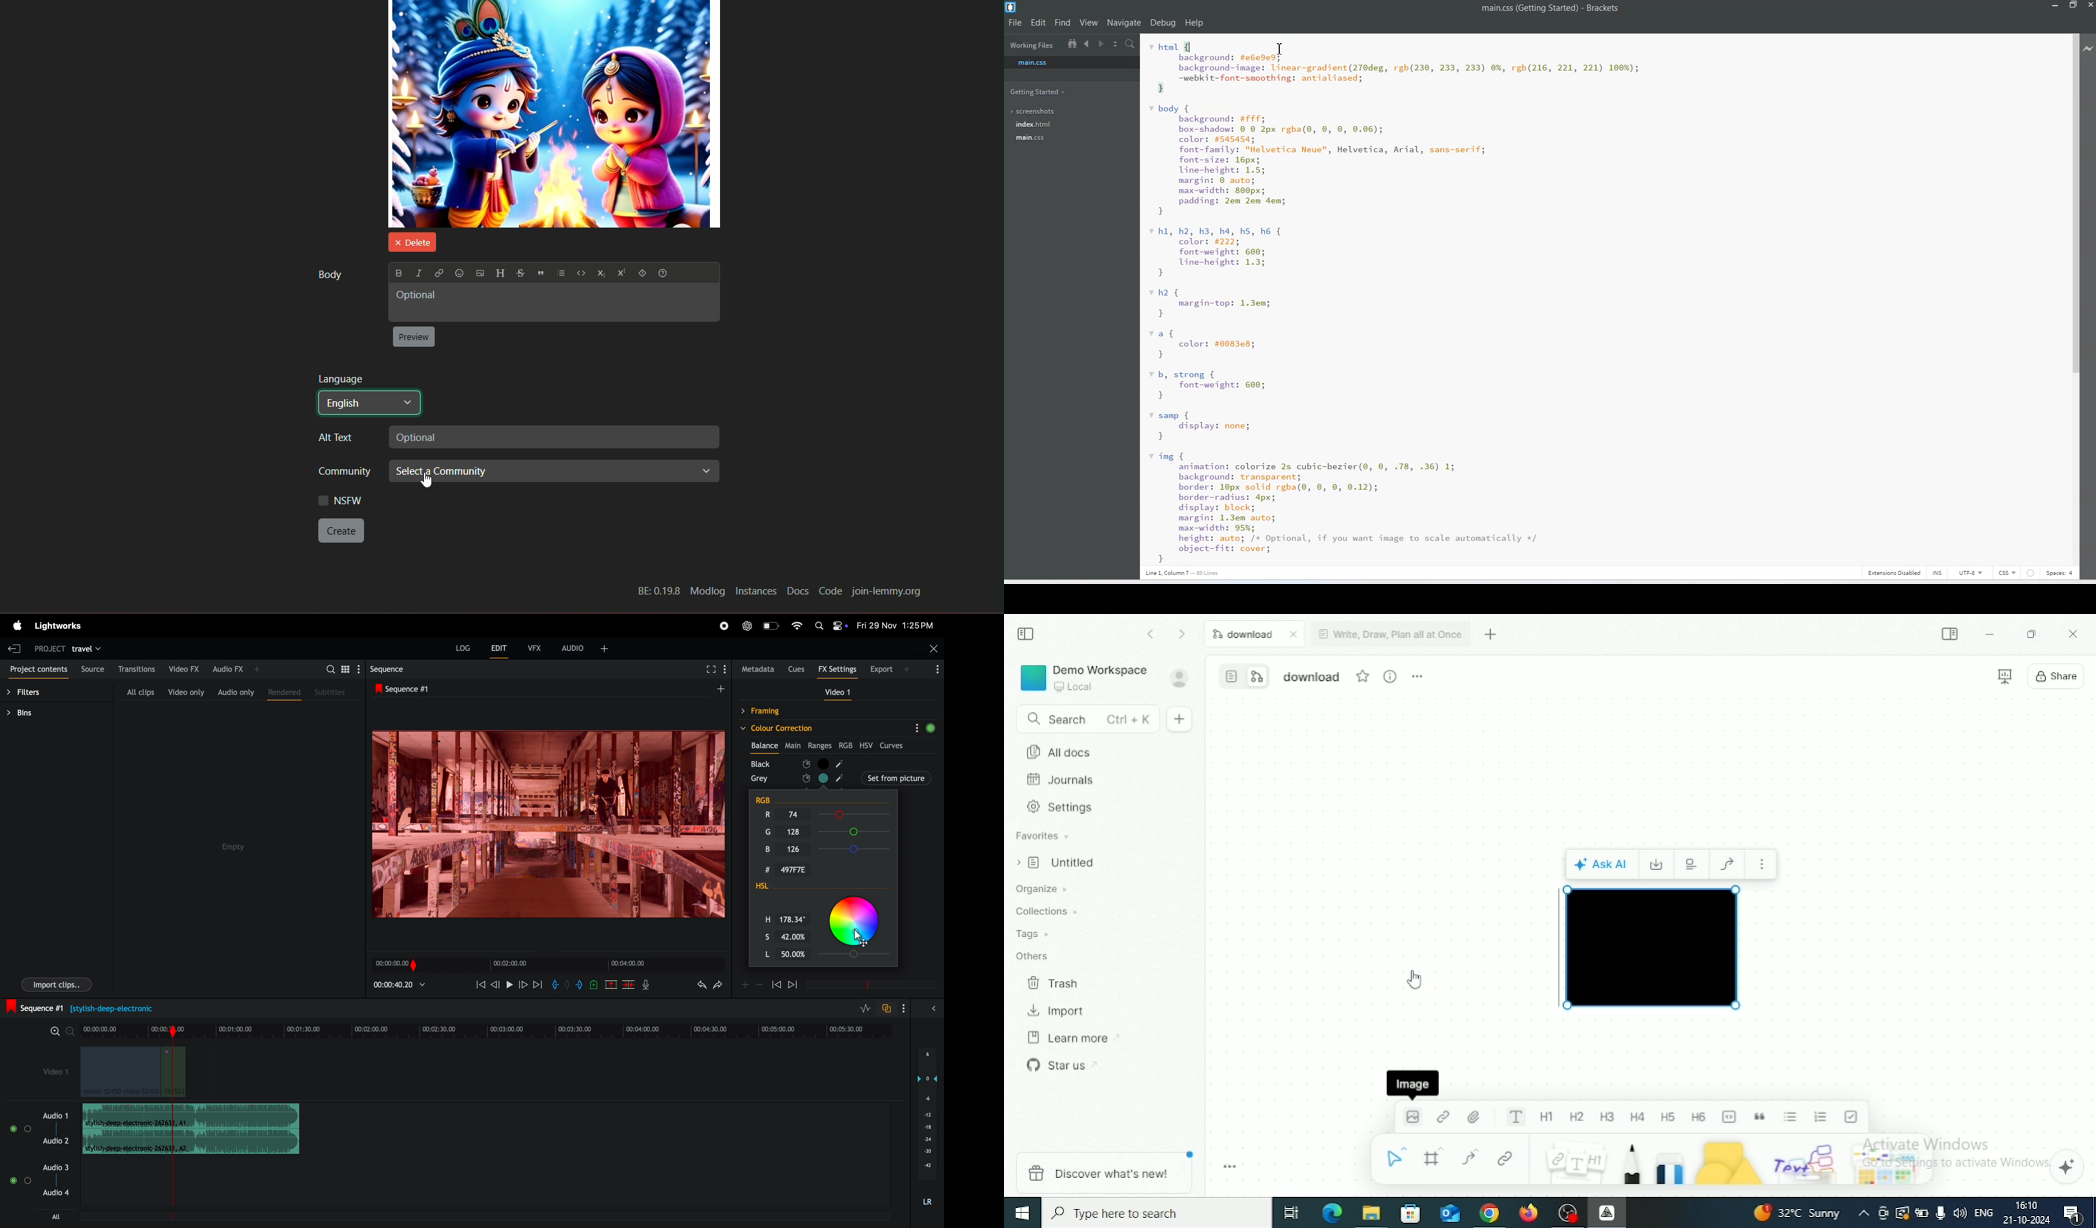 The height and width of the screenshot is (1232, 2100). Describe the element at coordinates (341, 378) in the screenshot. I see `language` at that location.